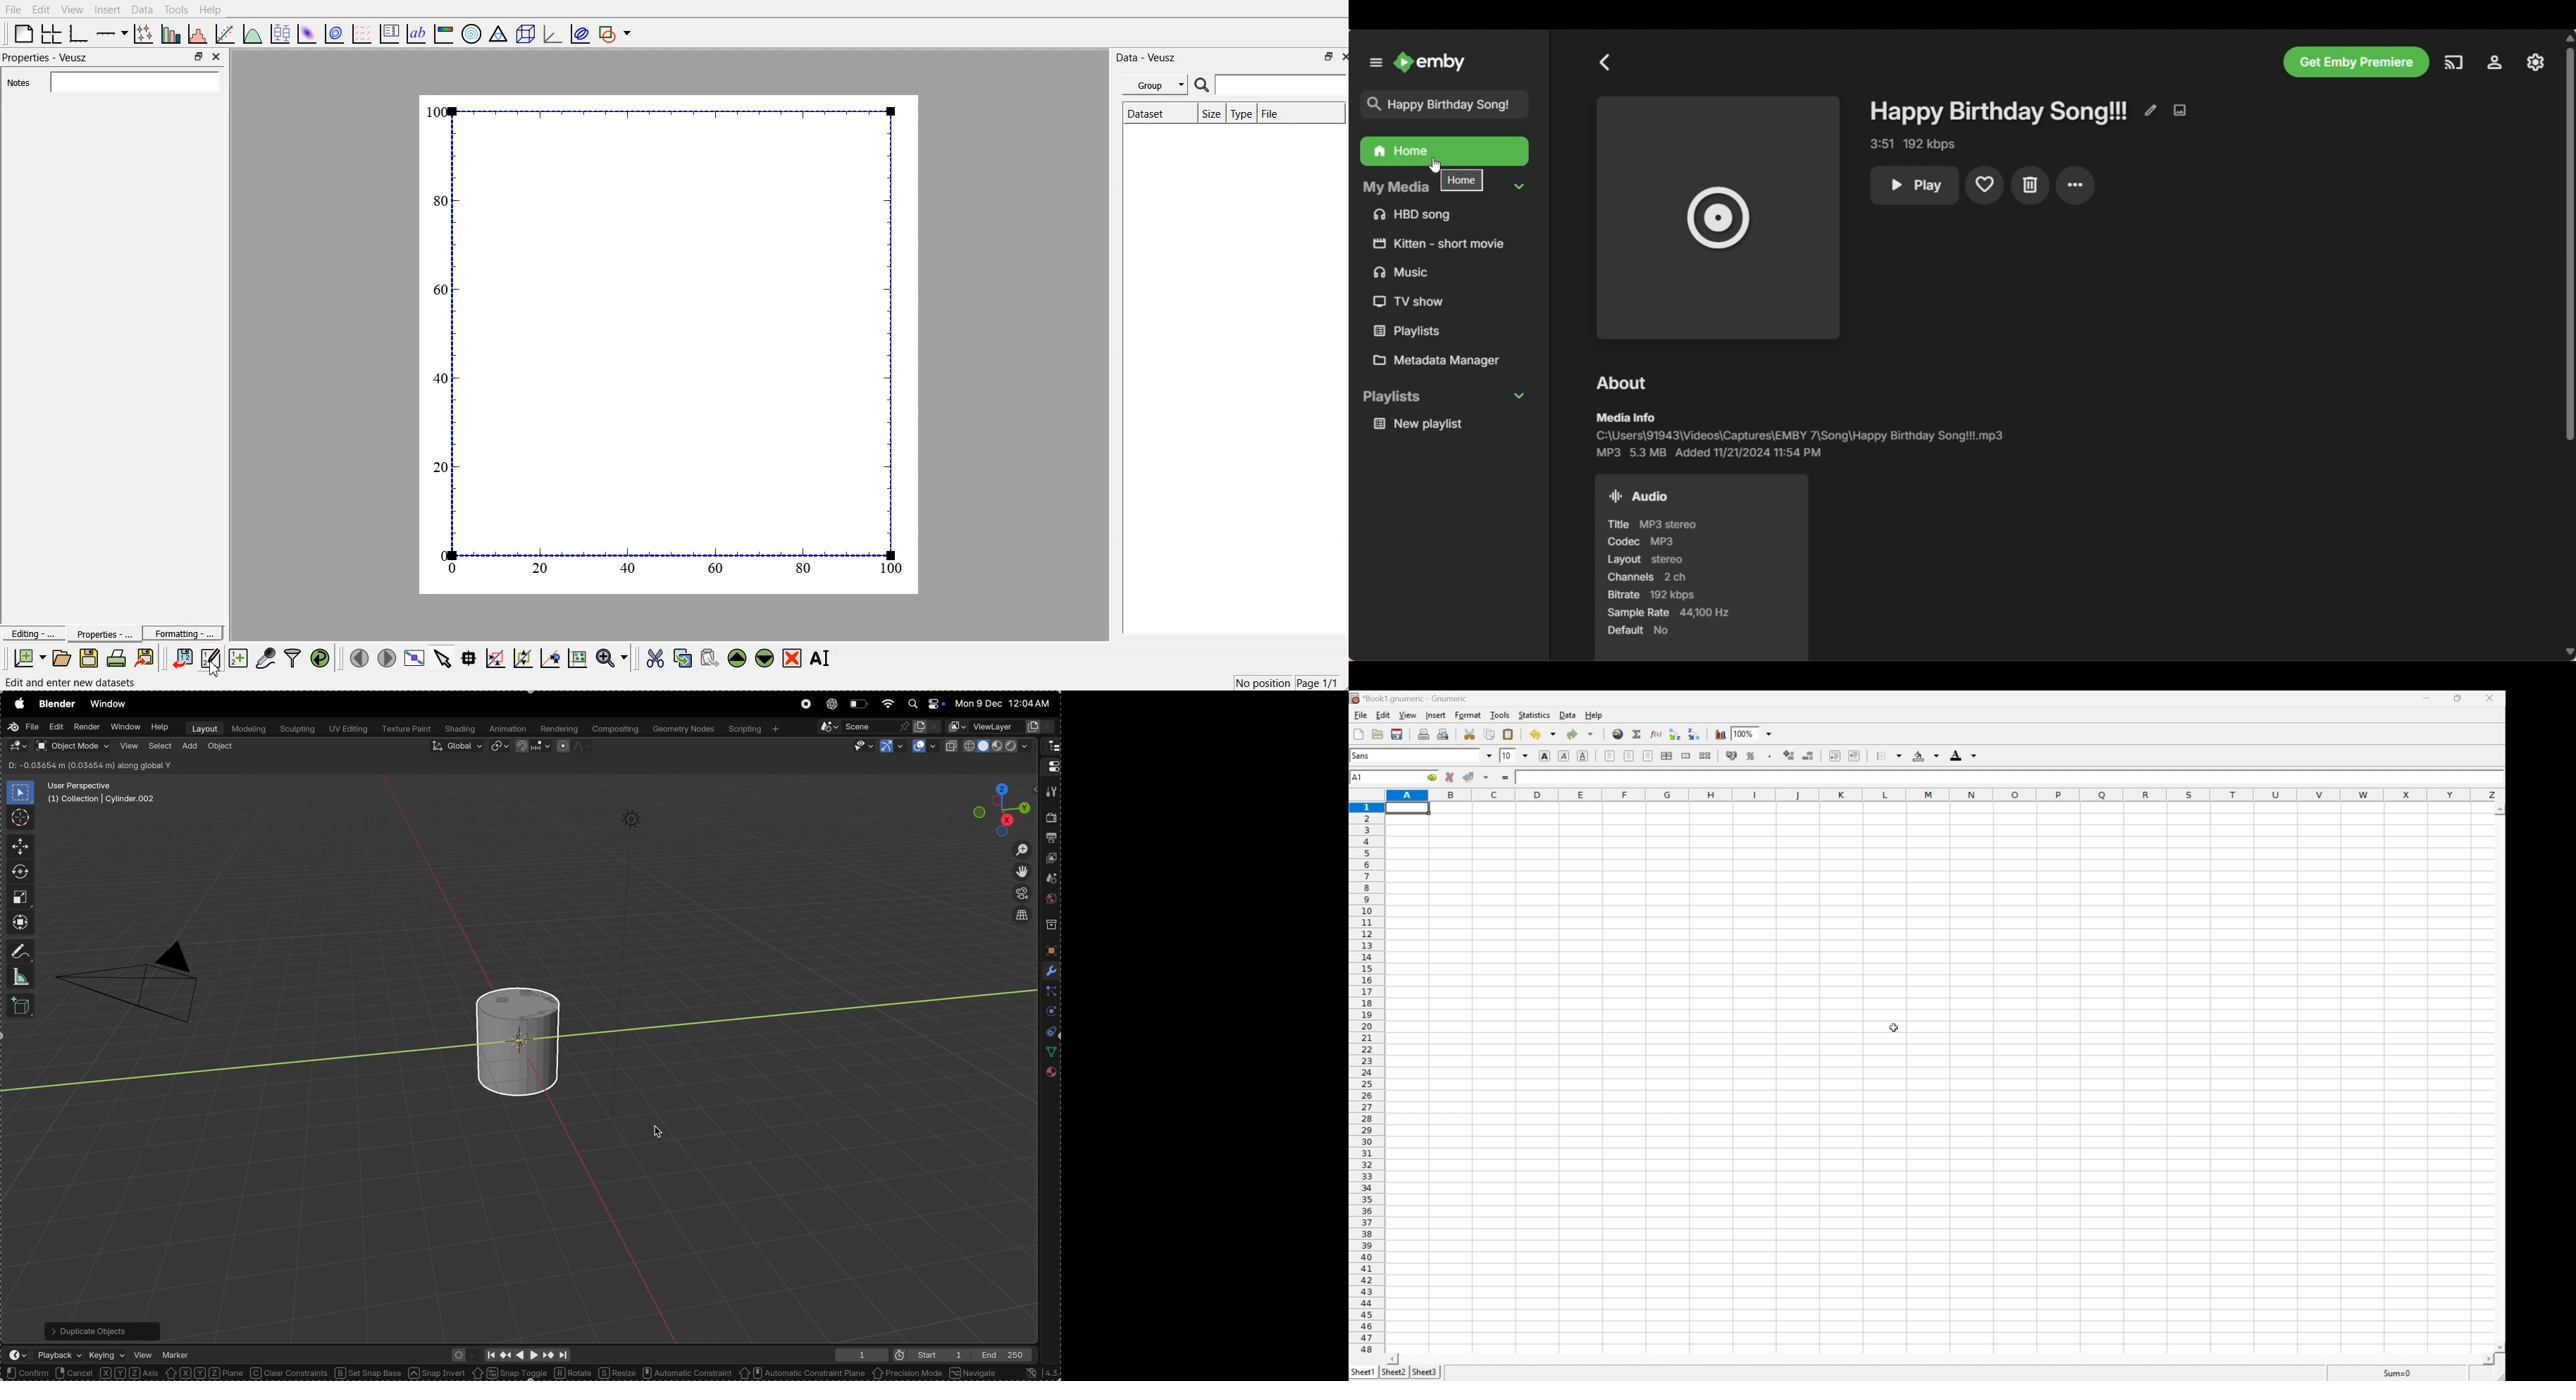 This screenshot has width=2576, height=1400. What do you see at coordinates (1442, 734) in the screenshot?
I see `Print preview` at bounding box center [1442, 734].